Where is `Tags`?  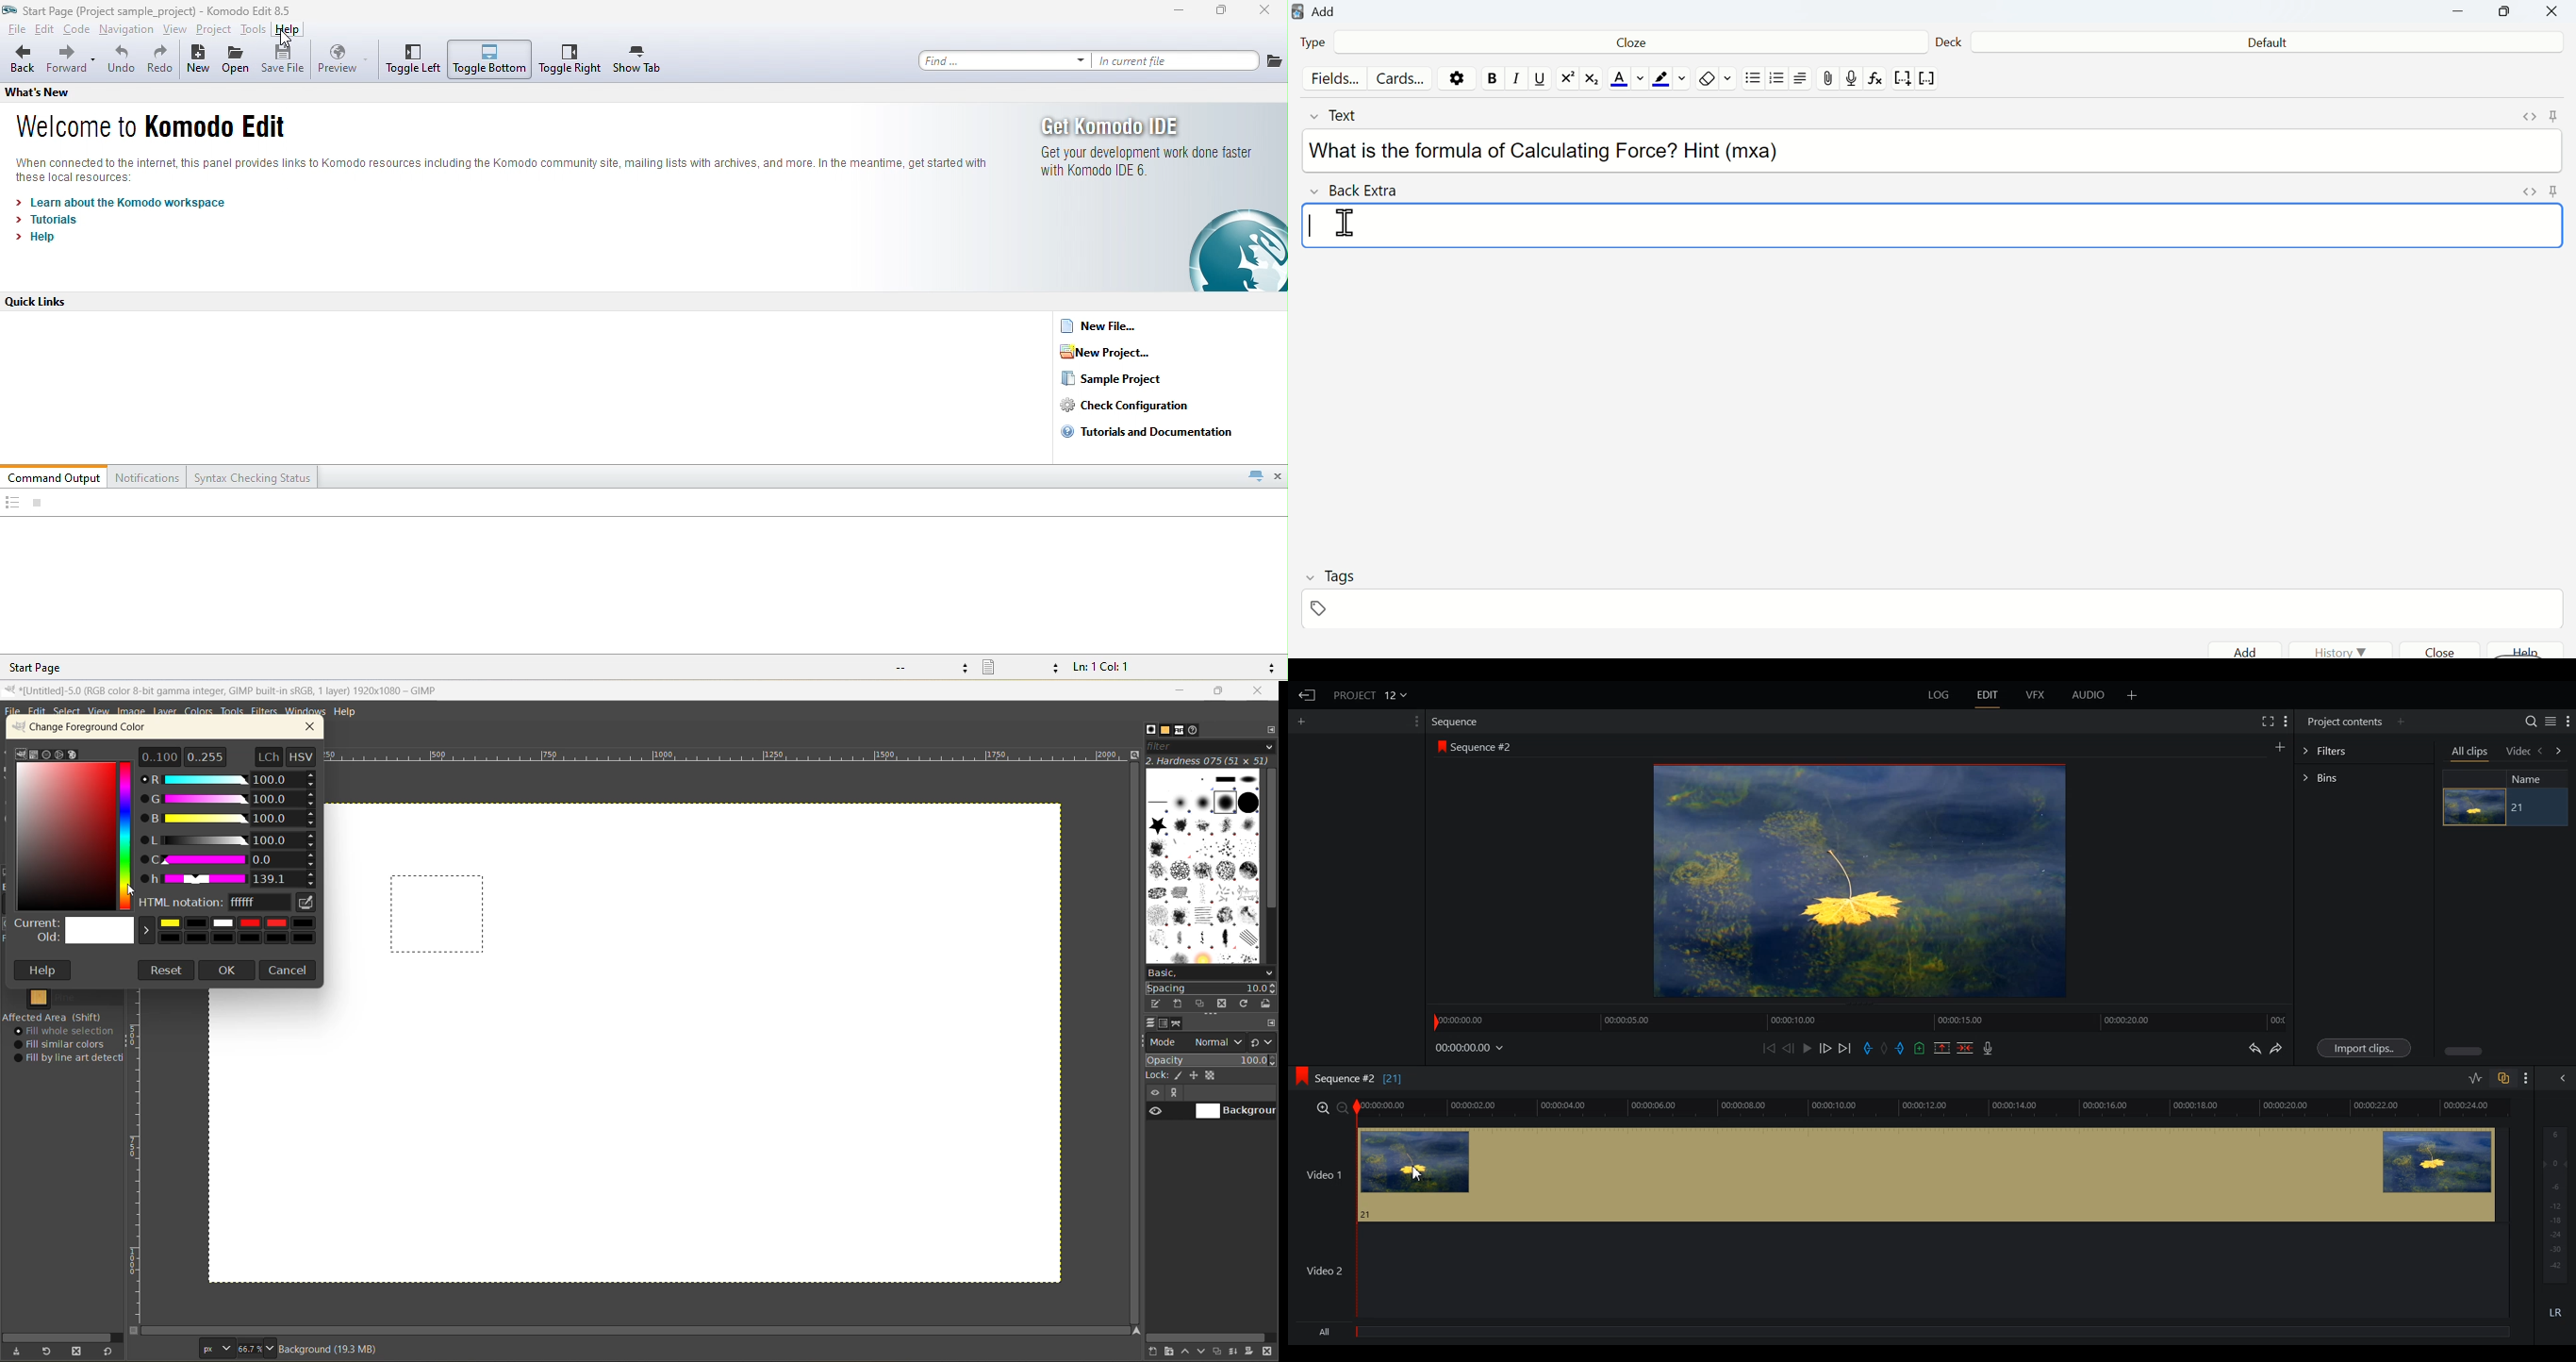
Tags is located at coordinates (1328, 576).